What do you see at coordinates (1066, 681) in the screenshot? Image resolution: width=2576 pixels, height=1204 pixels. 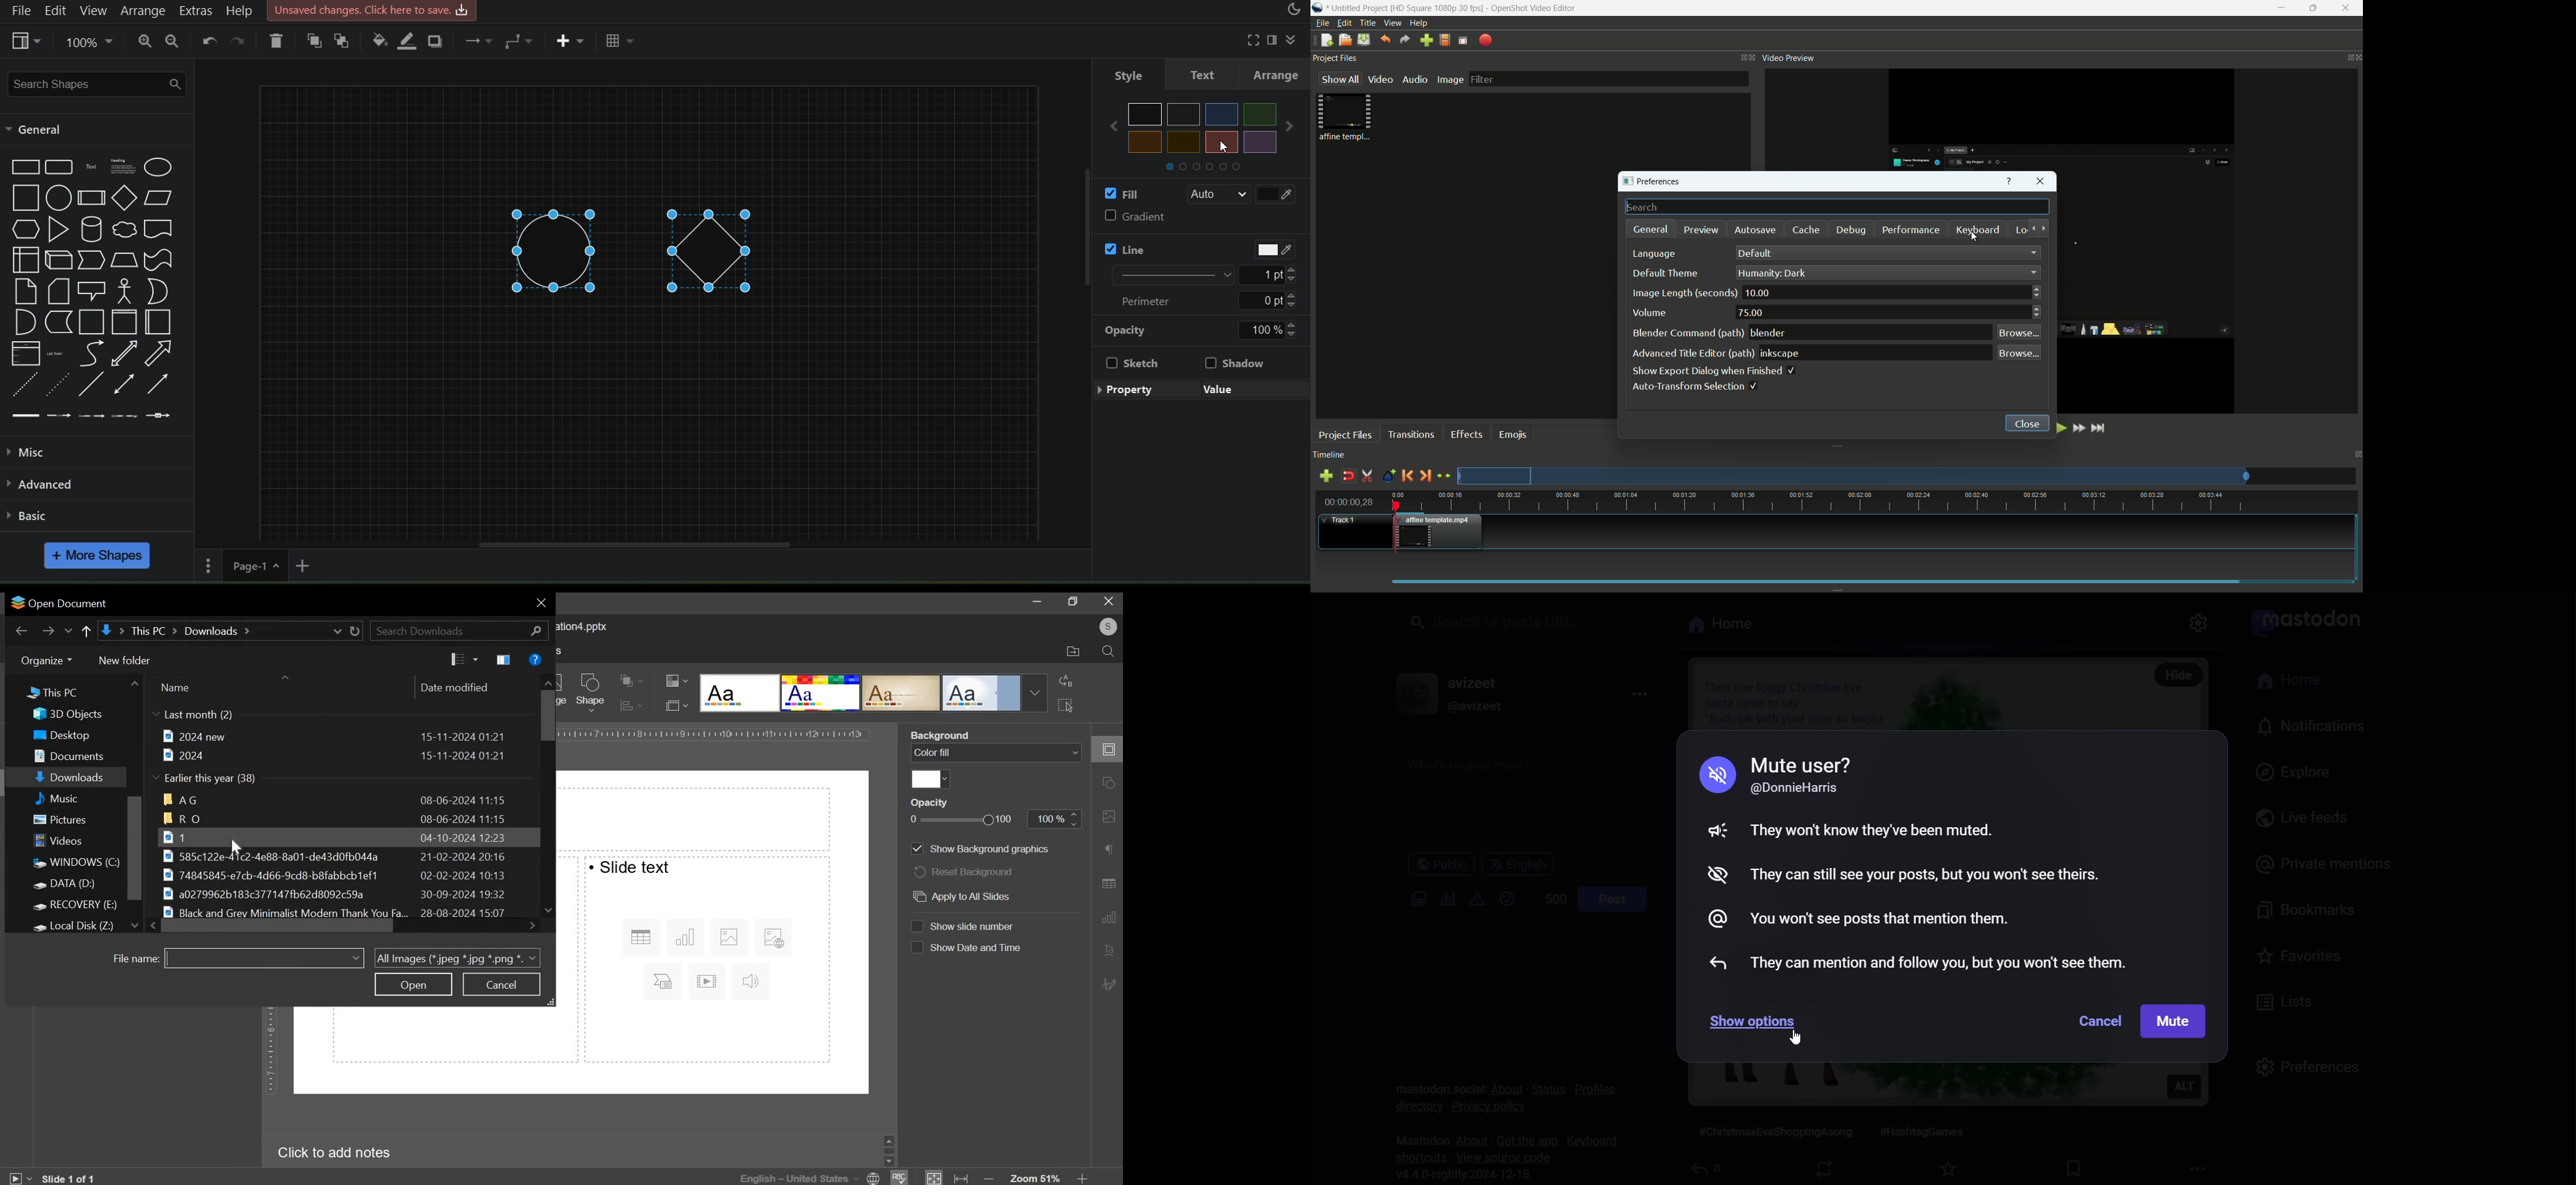 I see `replace` at bounding box center [1066, 681].